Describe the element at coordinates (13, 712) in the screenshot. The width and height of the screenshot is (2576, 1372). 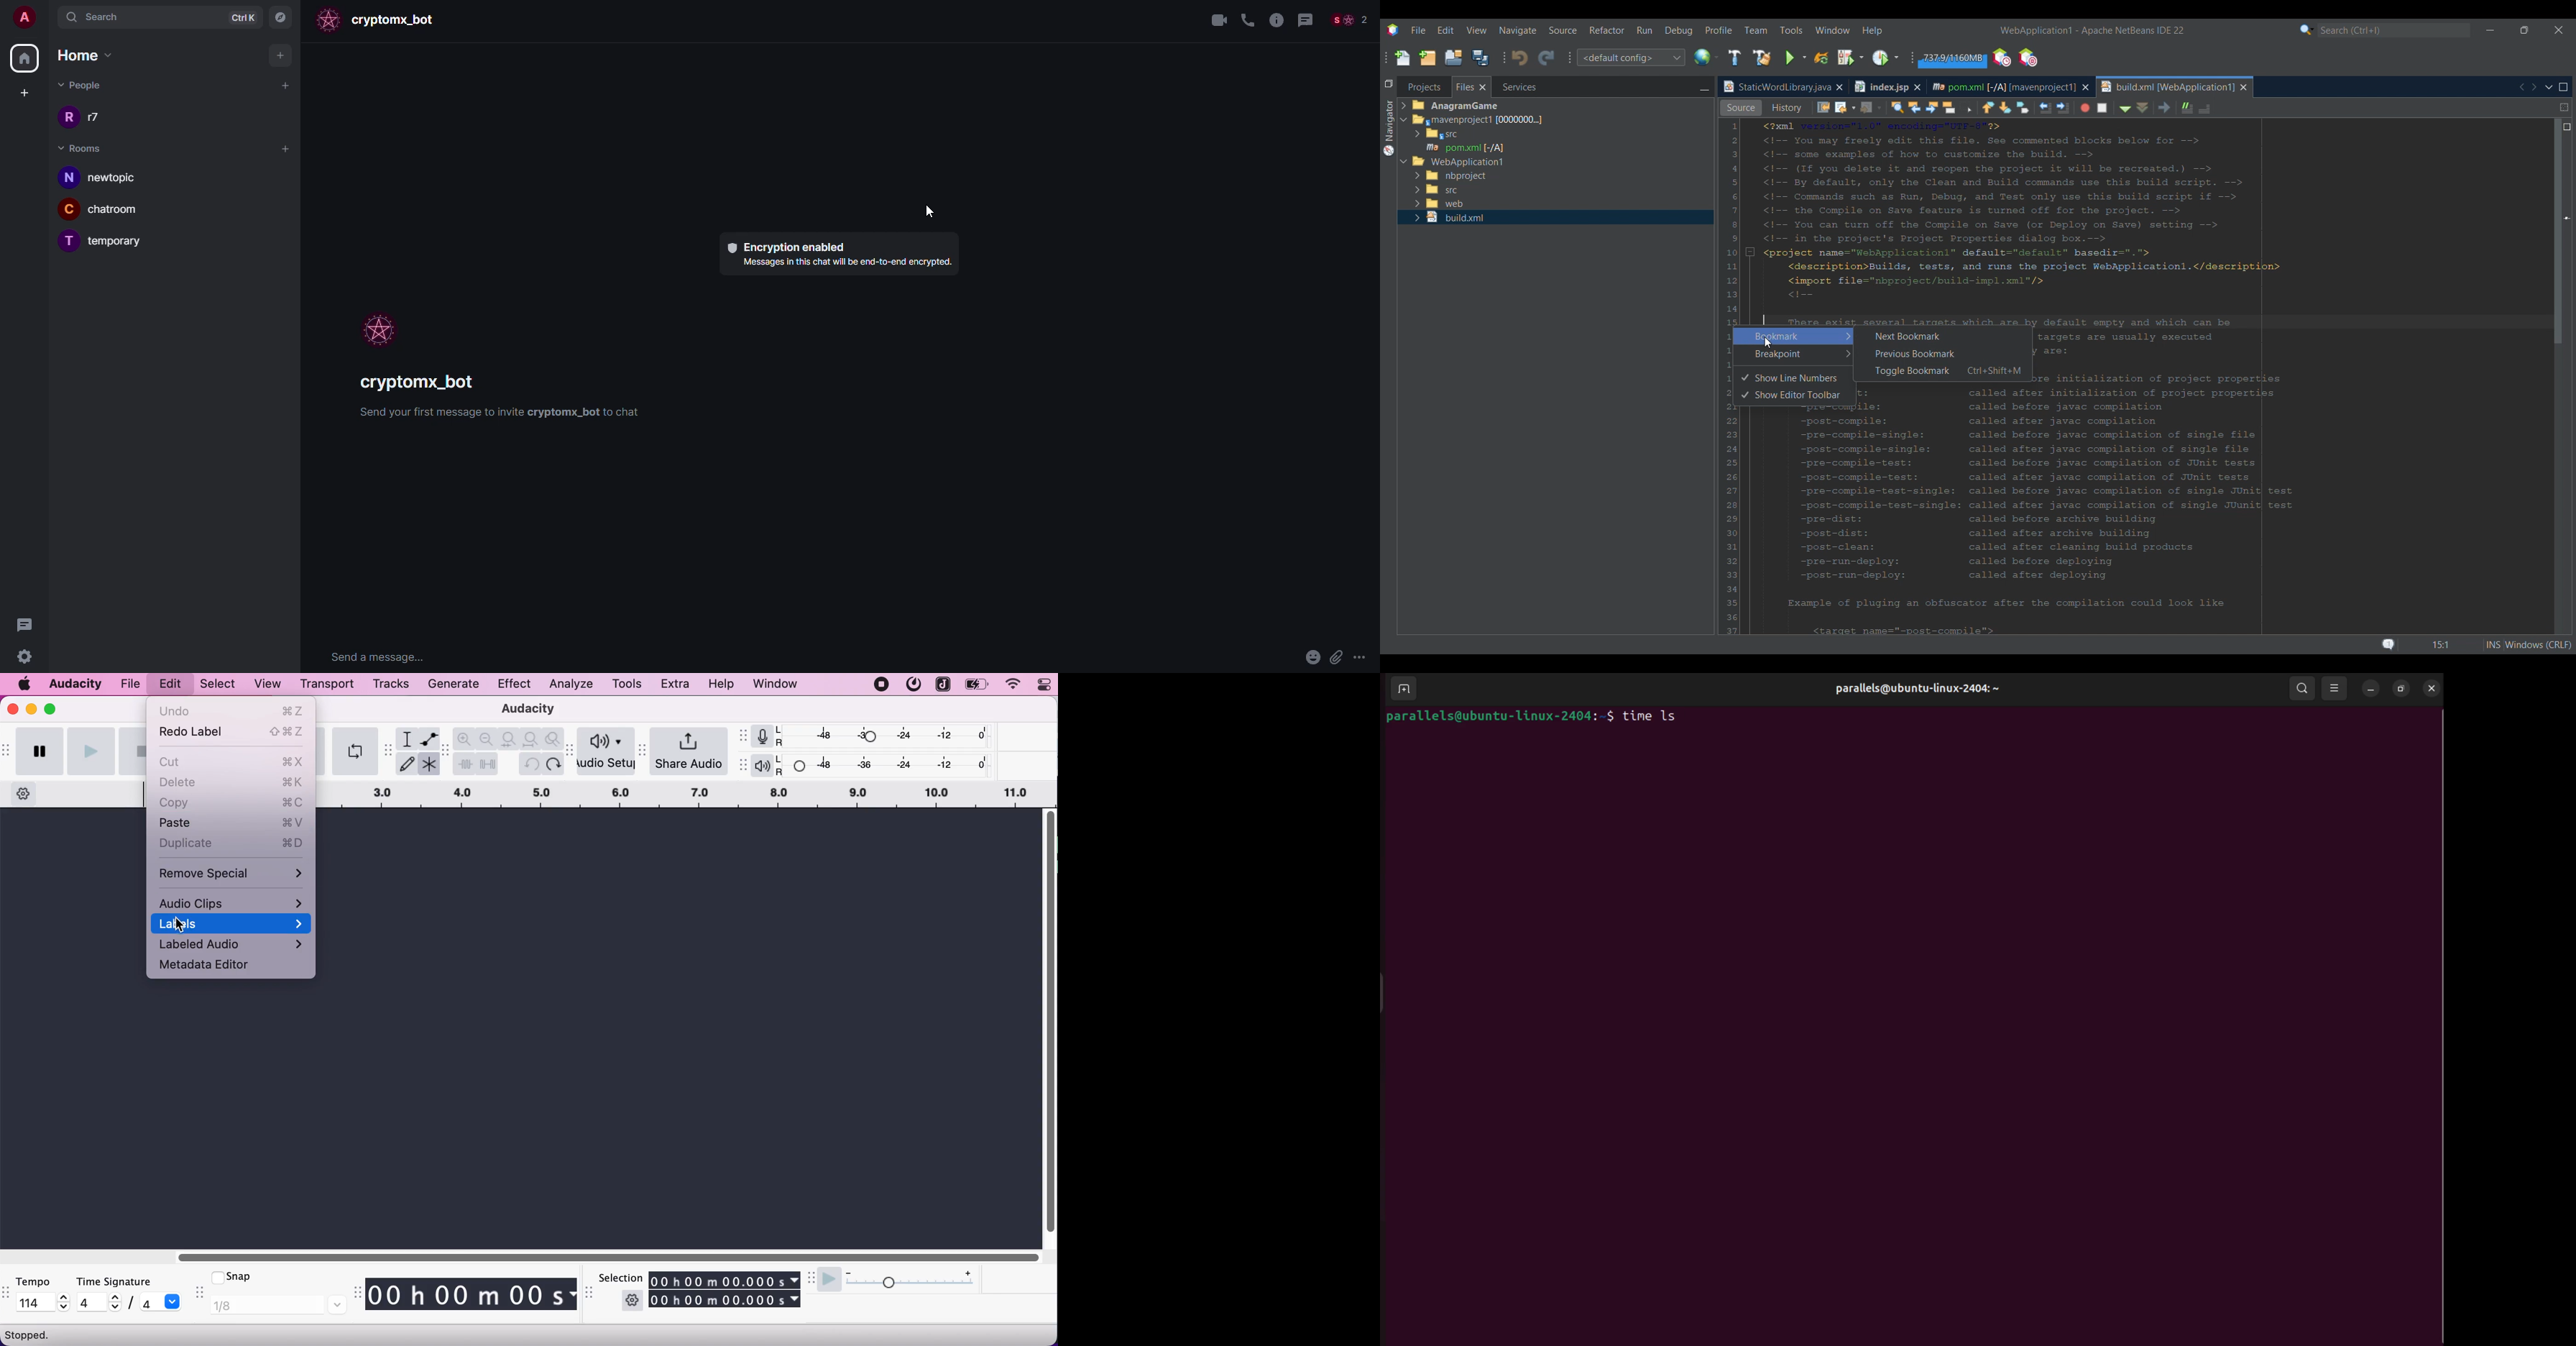
I see `close` at that location.